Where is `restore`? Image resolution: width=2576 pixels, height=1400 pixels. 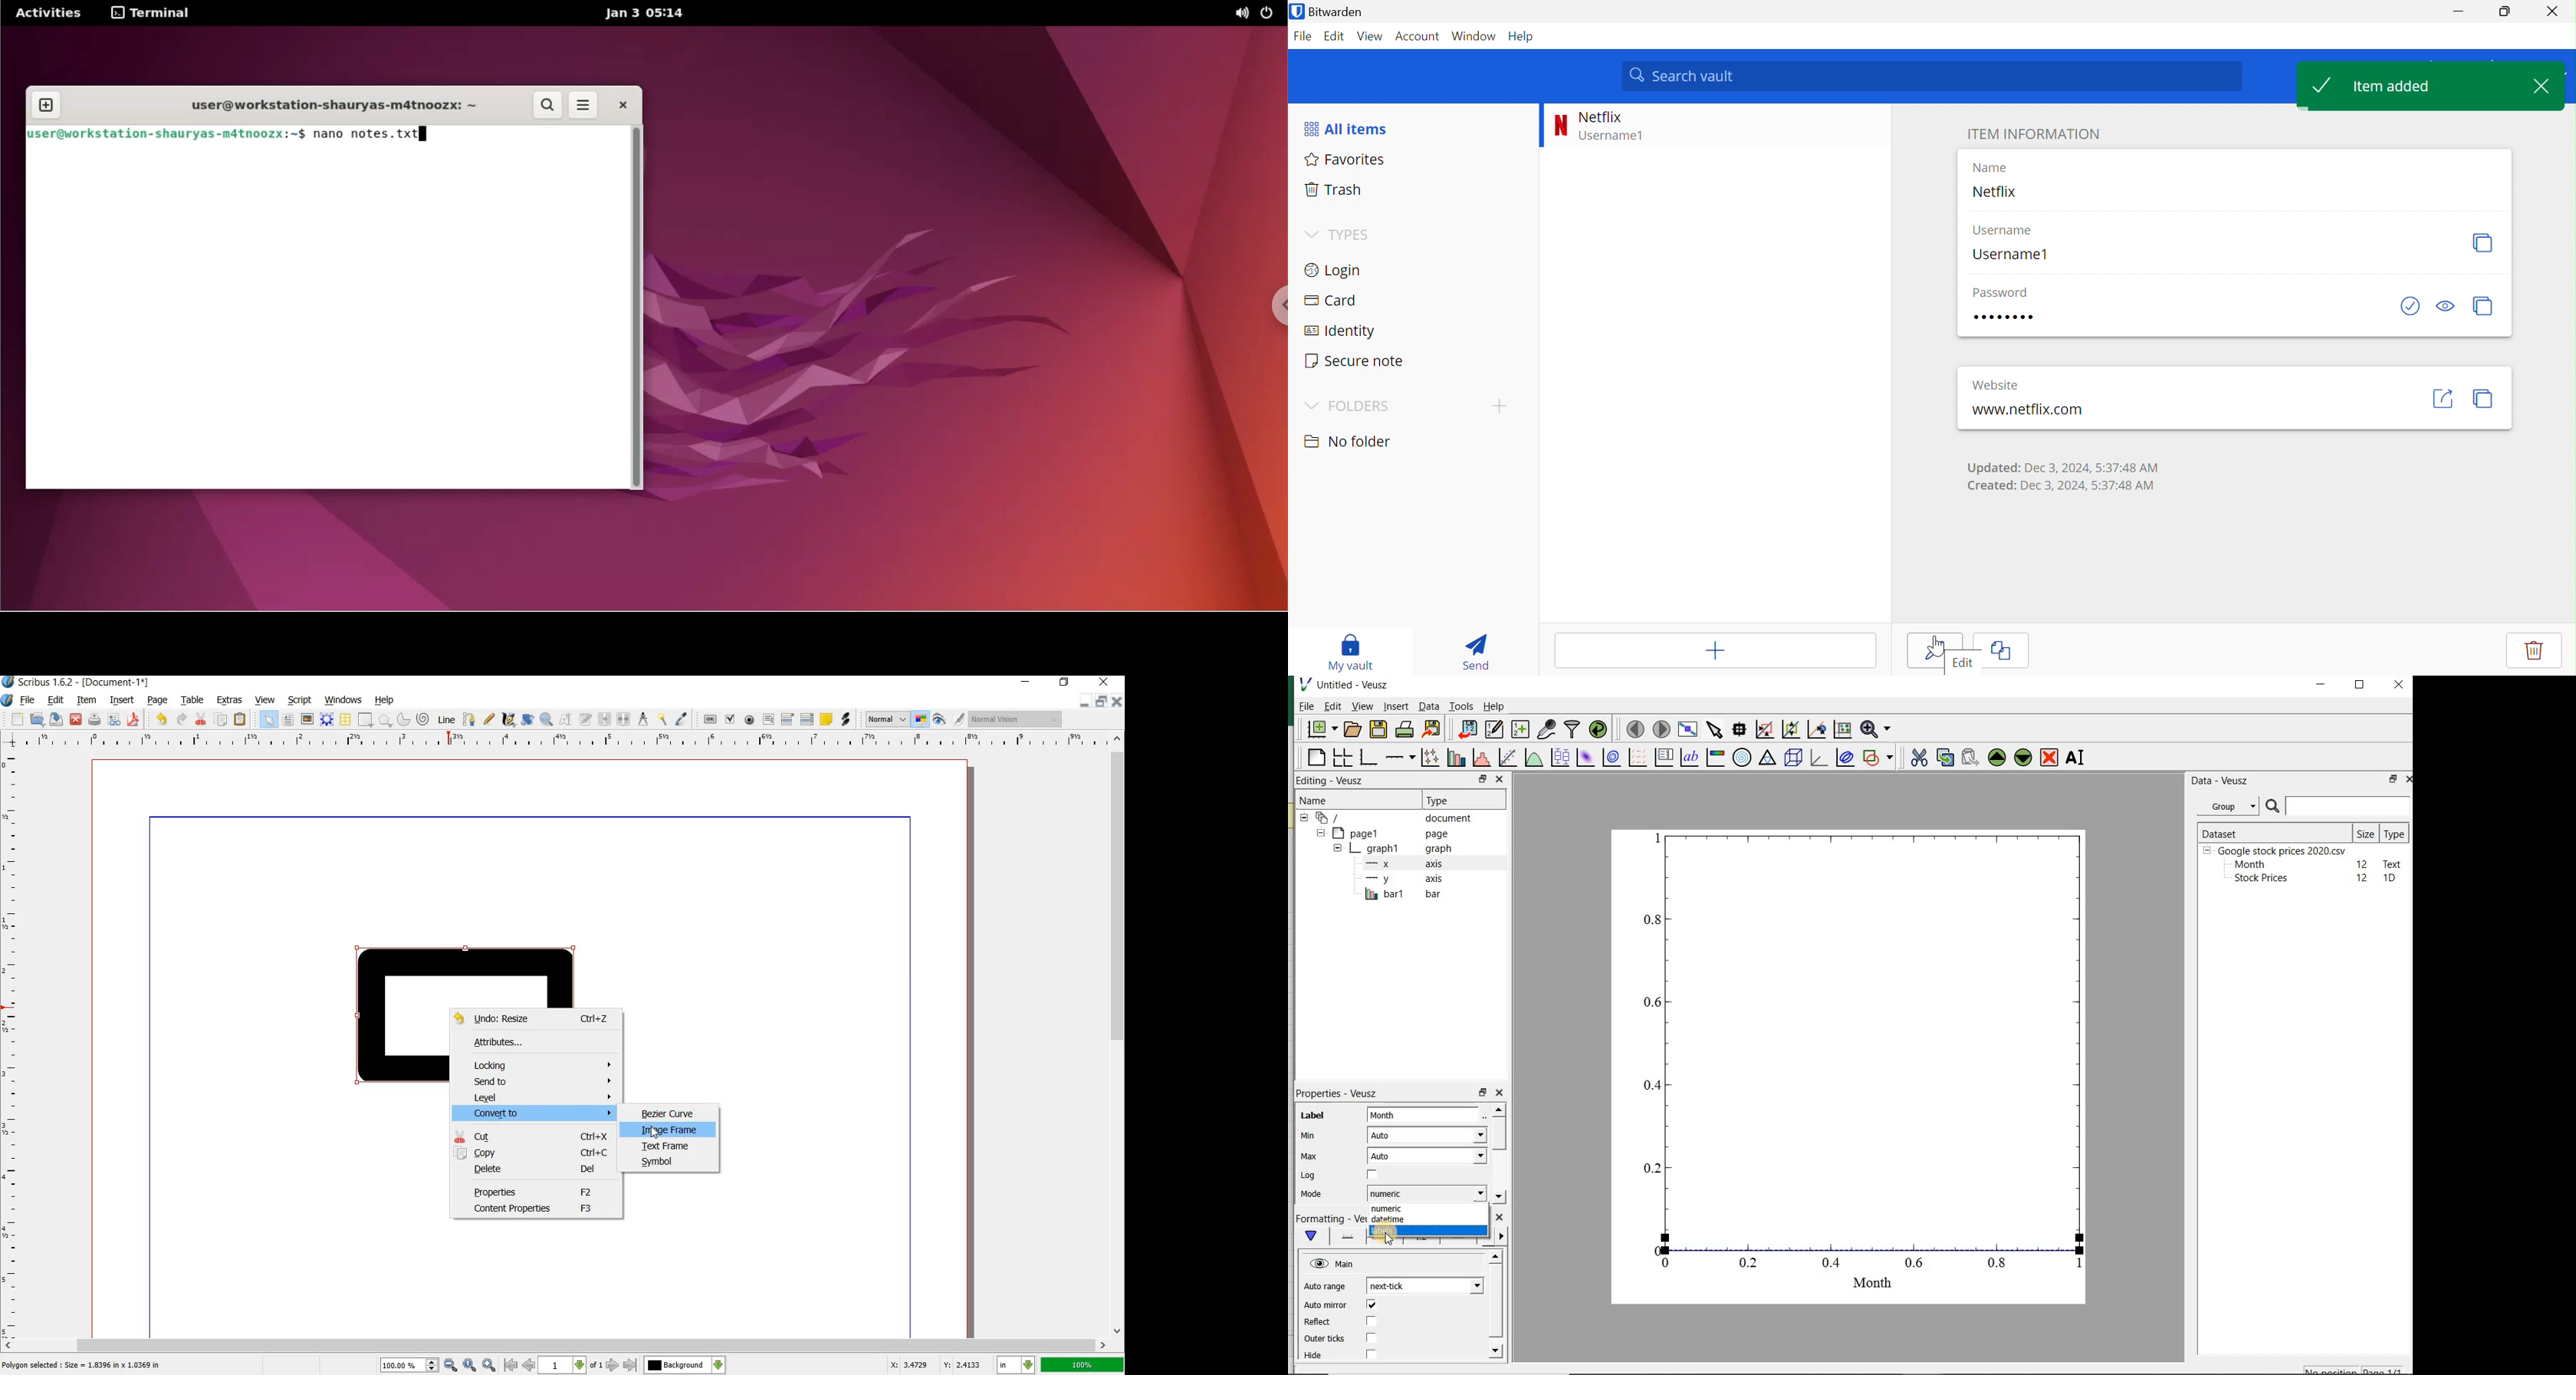
restore is located at coordinates (2391, 780).